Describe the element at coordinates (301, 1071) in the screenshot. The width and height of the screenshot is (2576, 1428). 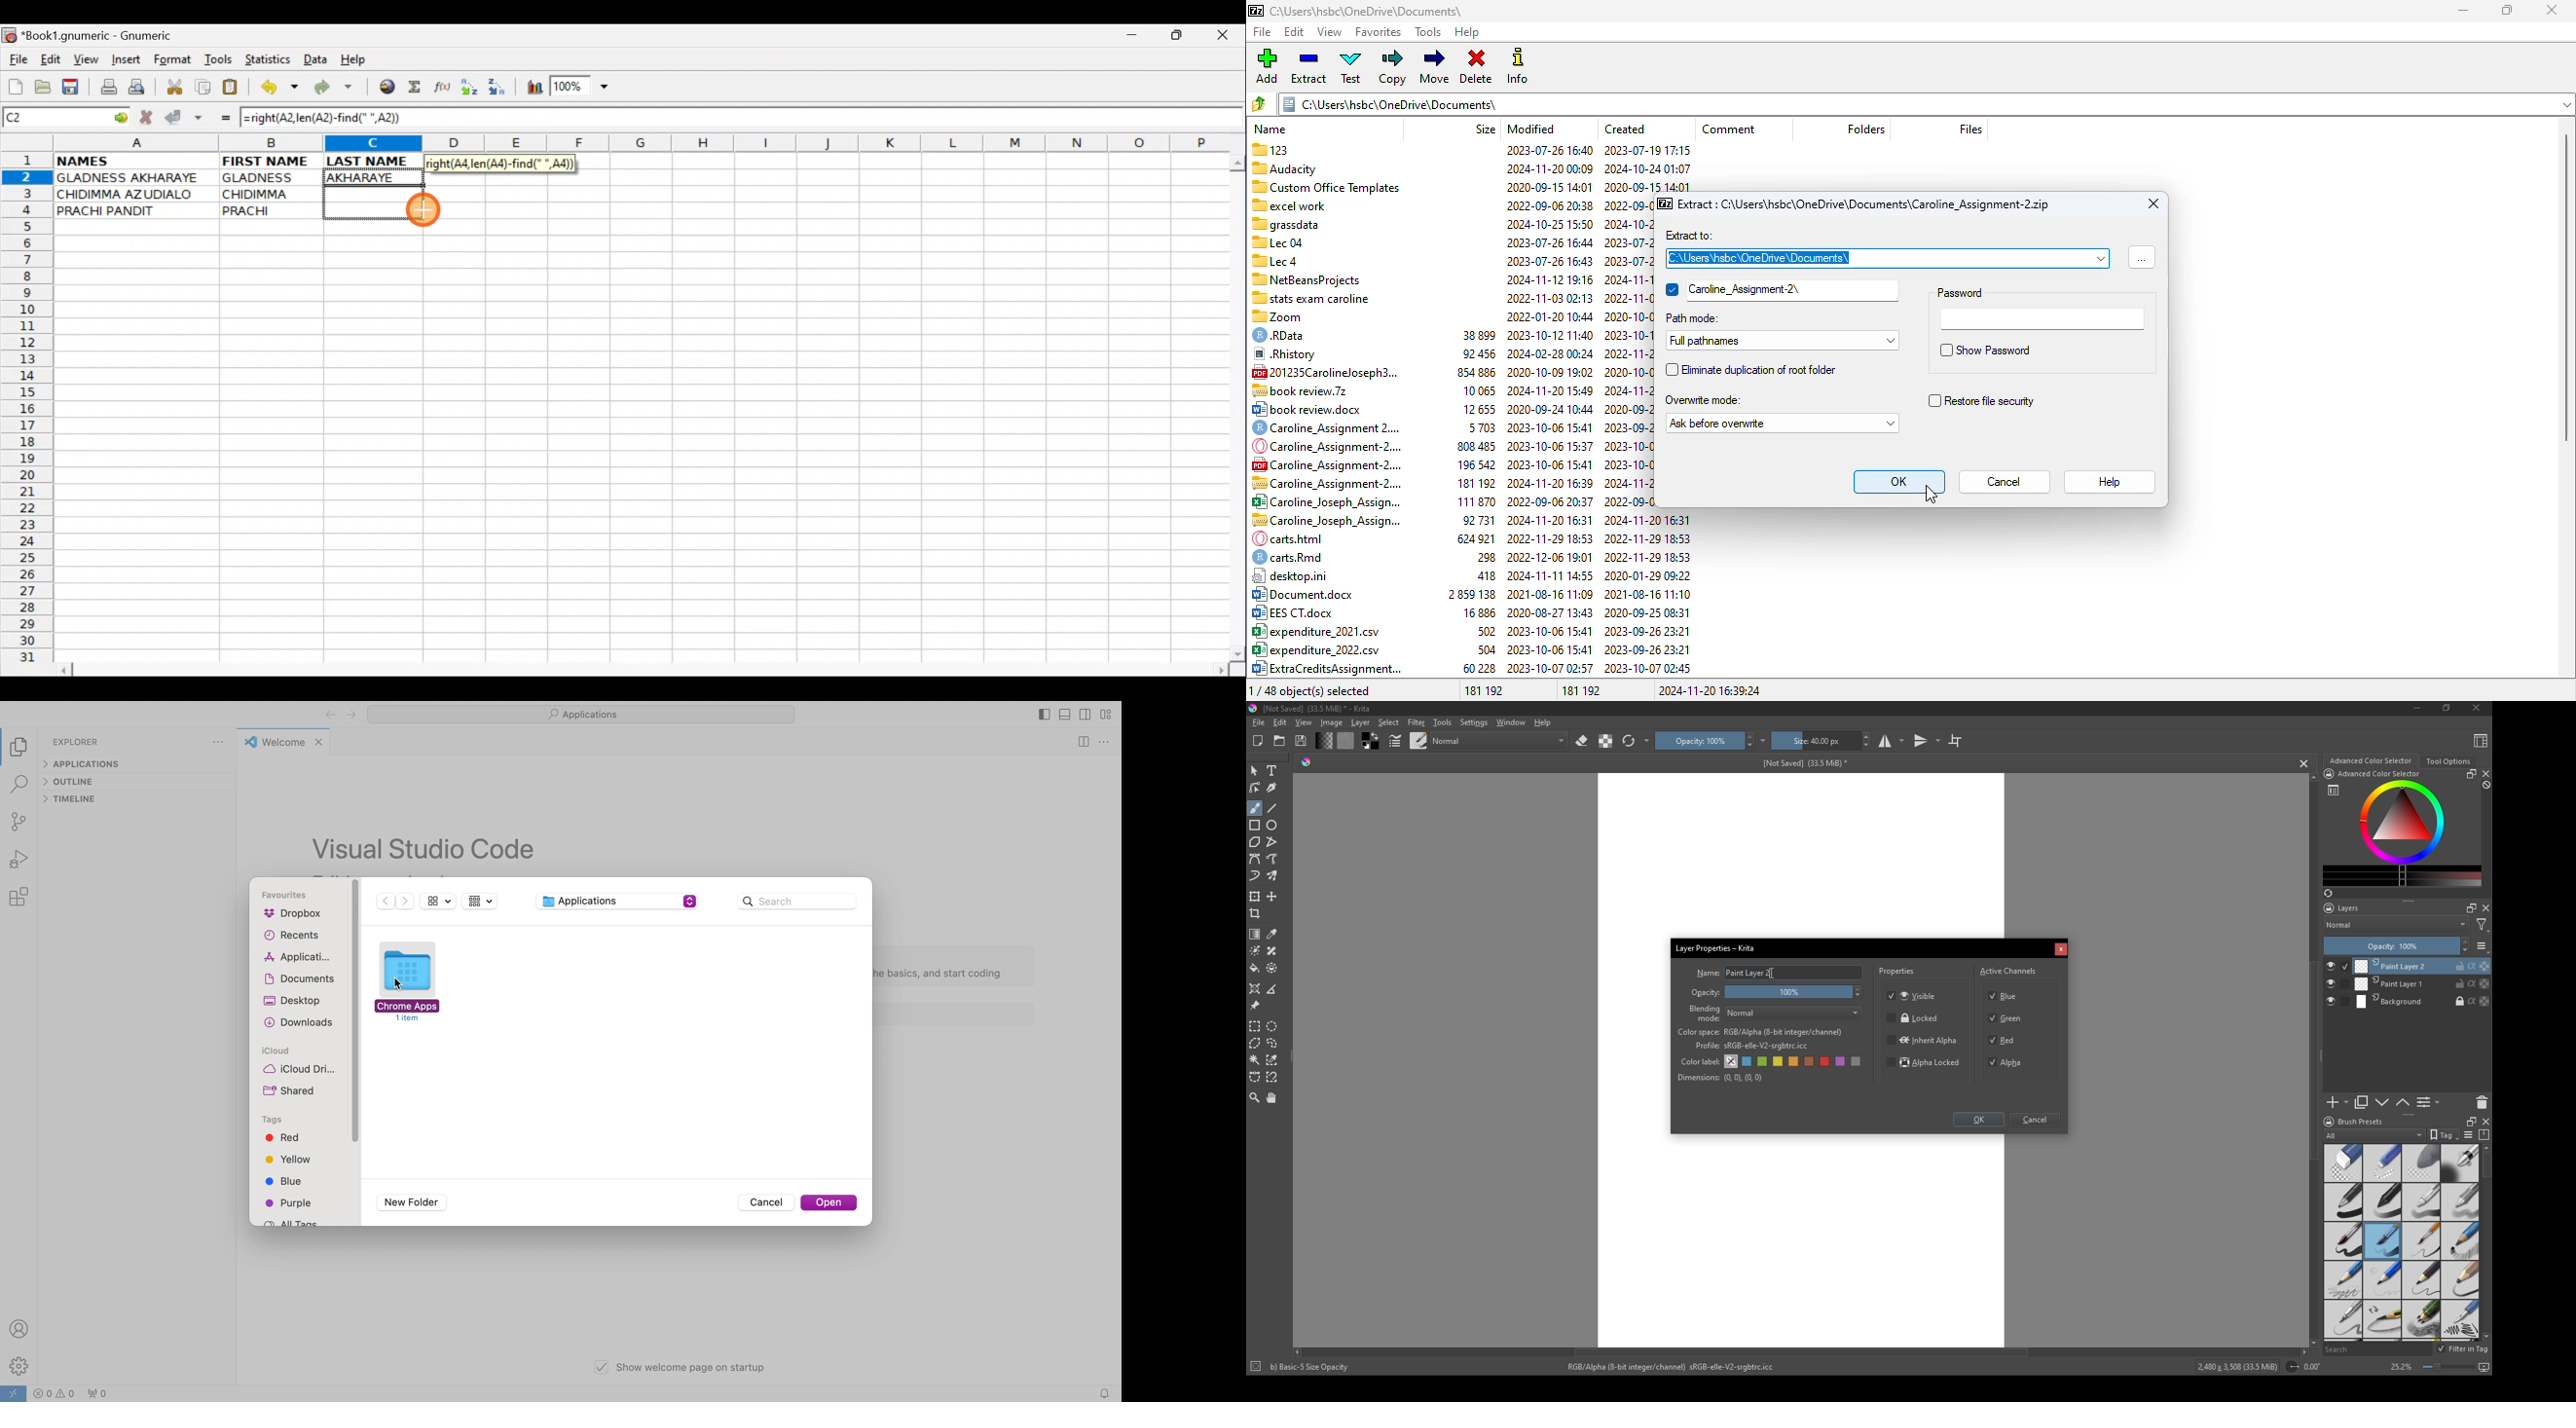
I see `icloud drive` at that location.